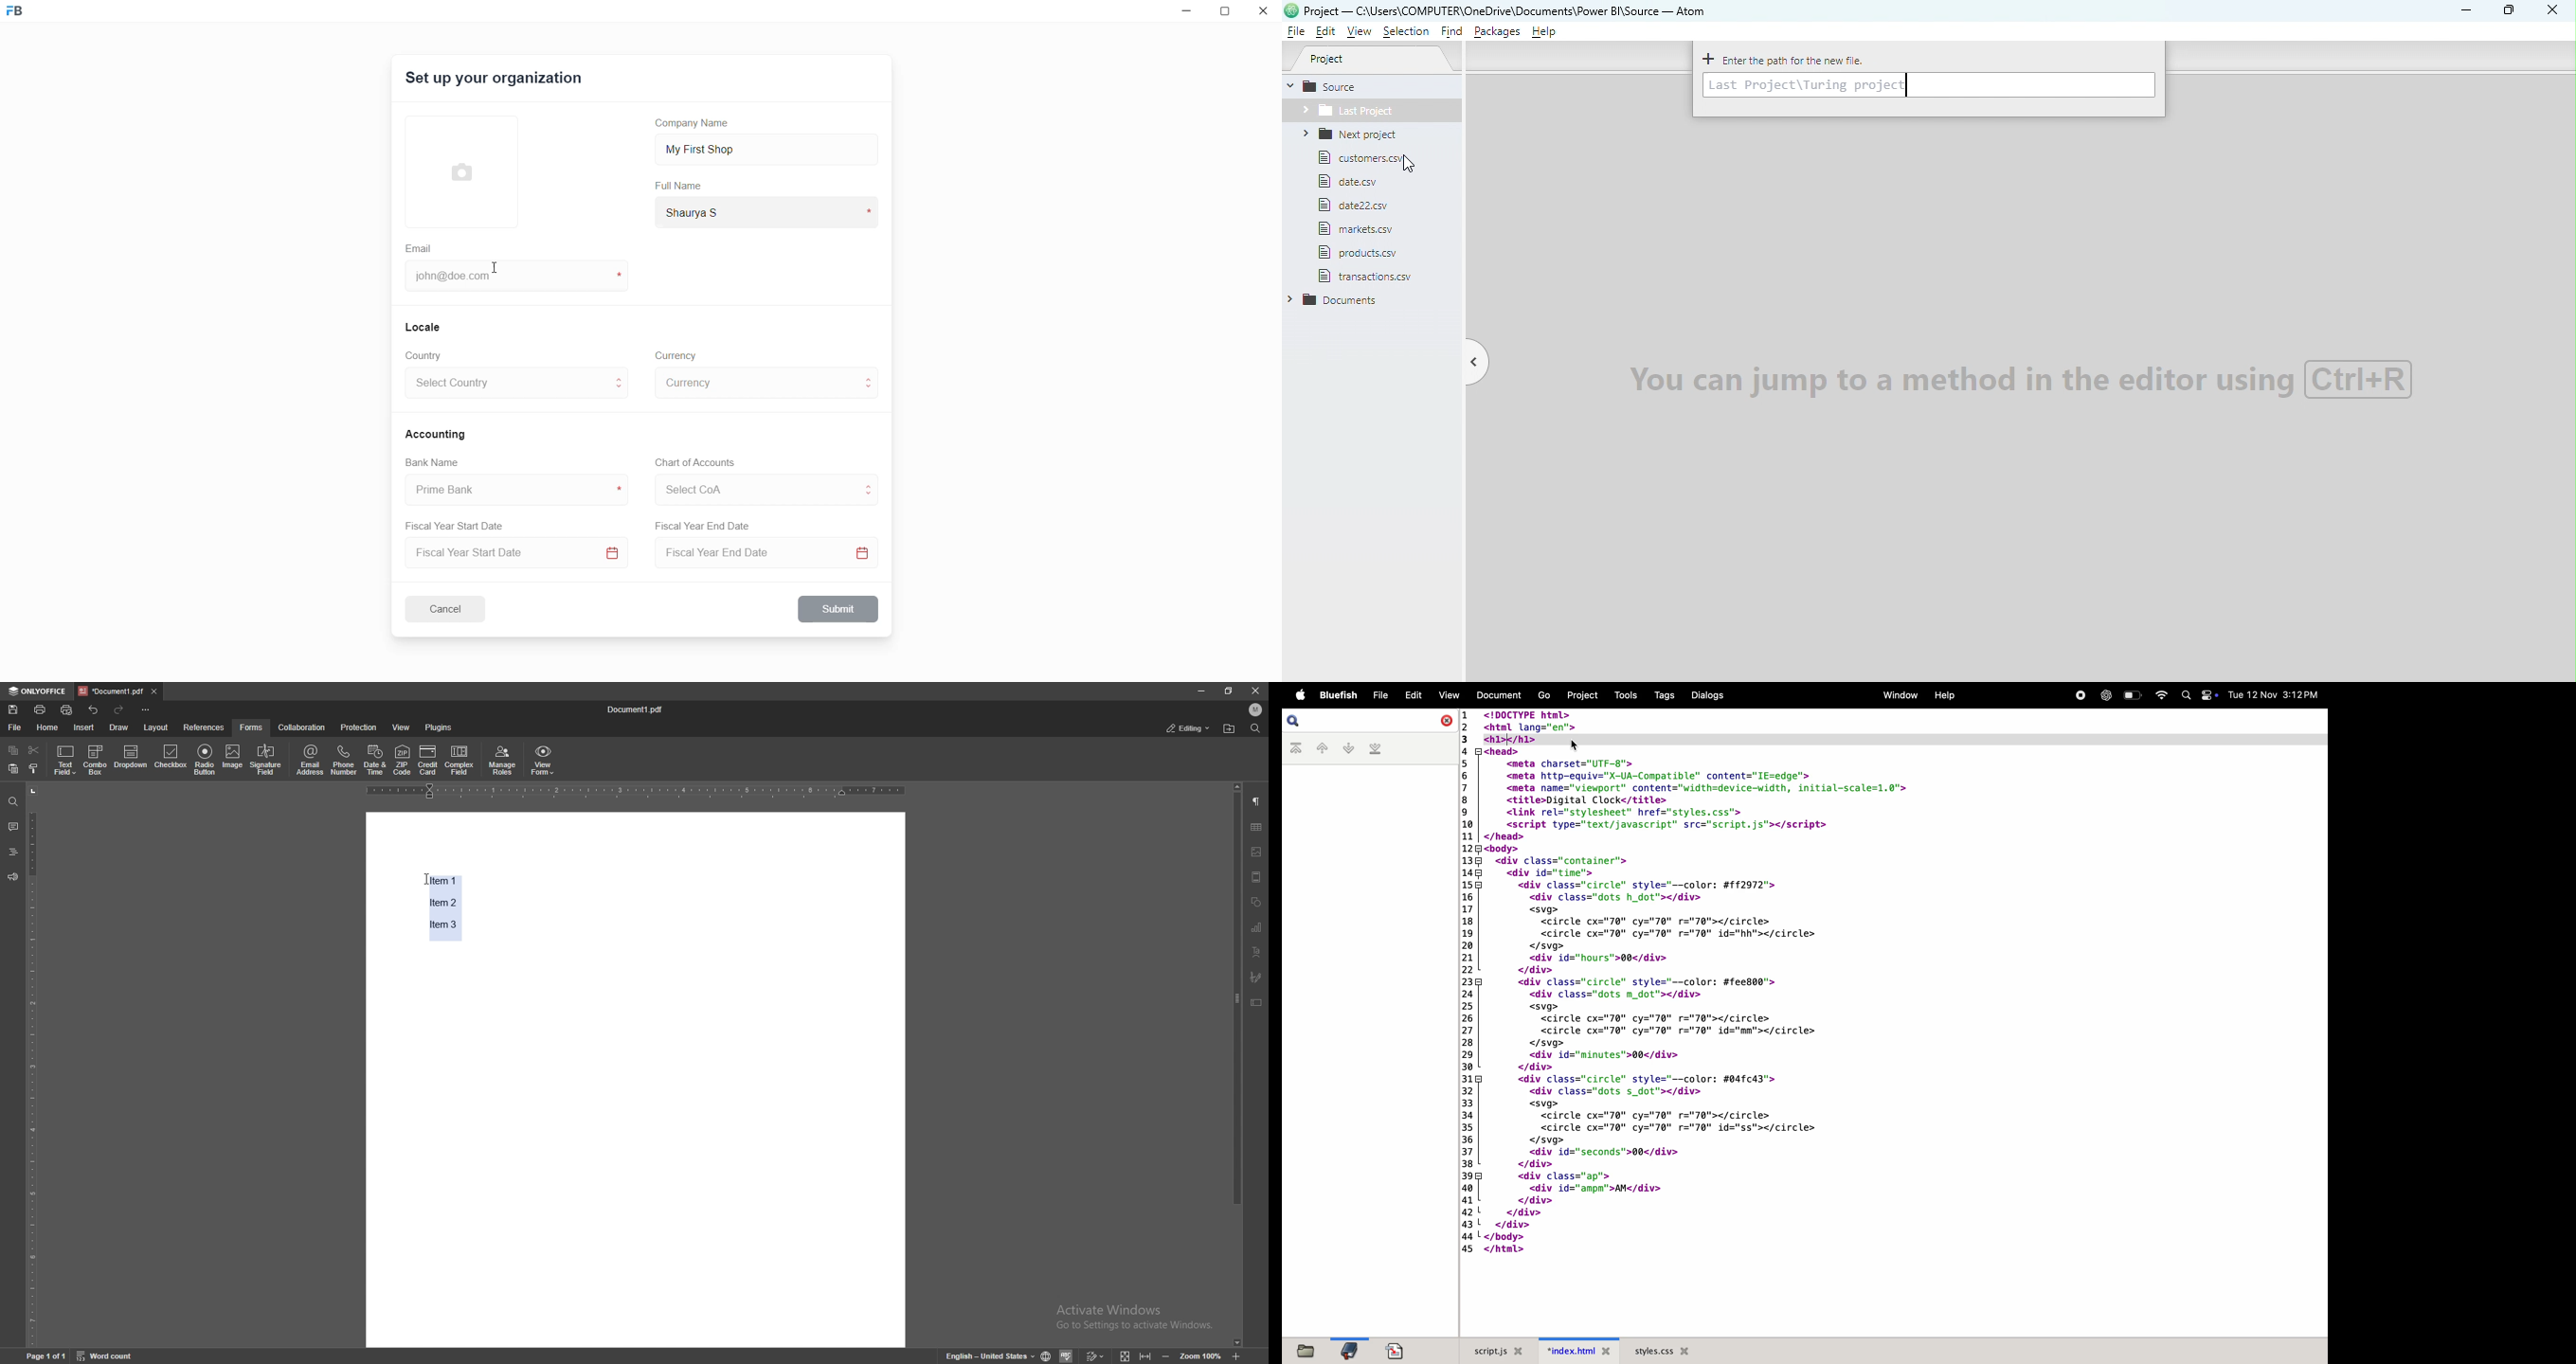 The width and height of the screenshot is (2576, 1372). Describe the element at coordinates (204, 728) in the screenshot. I see `references` at that location.